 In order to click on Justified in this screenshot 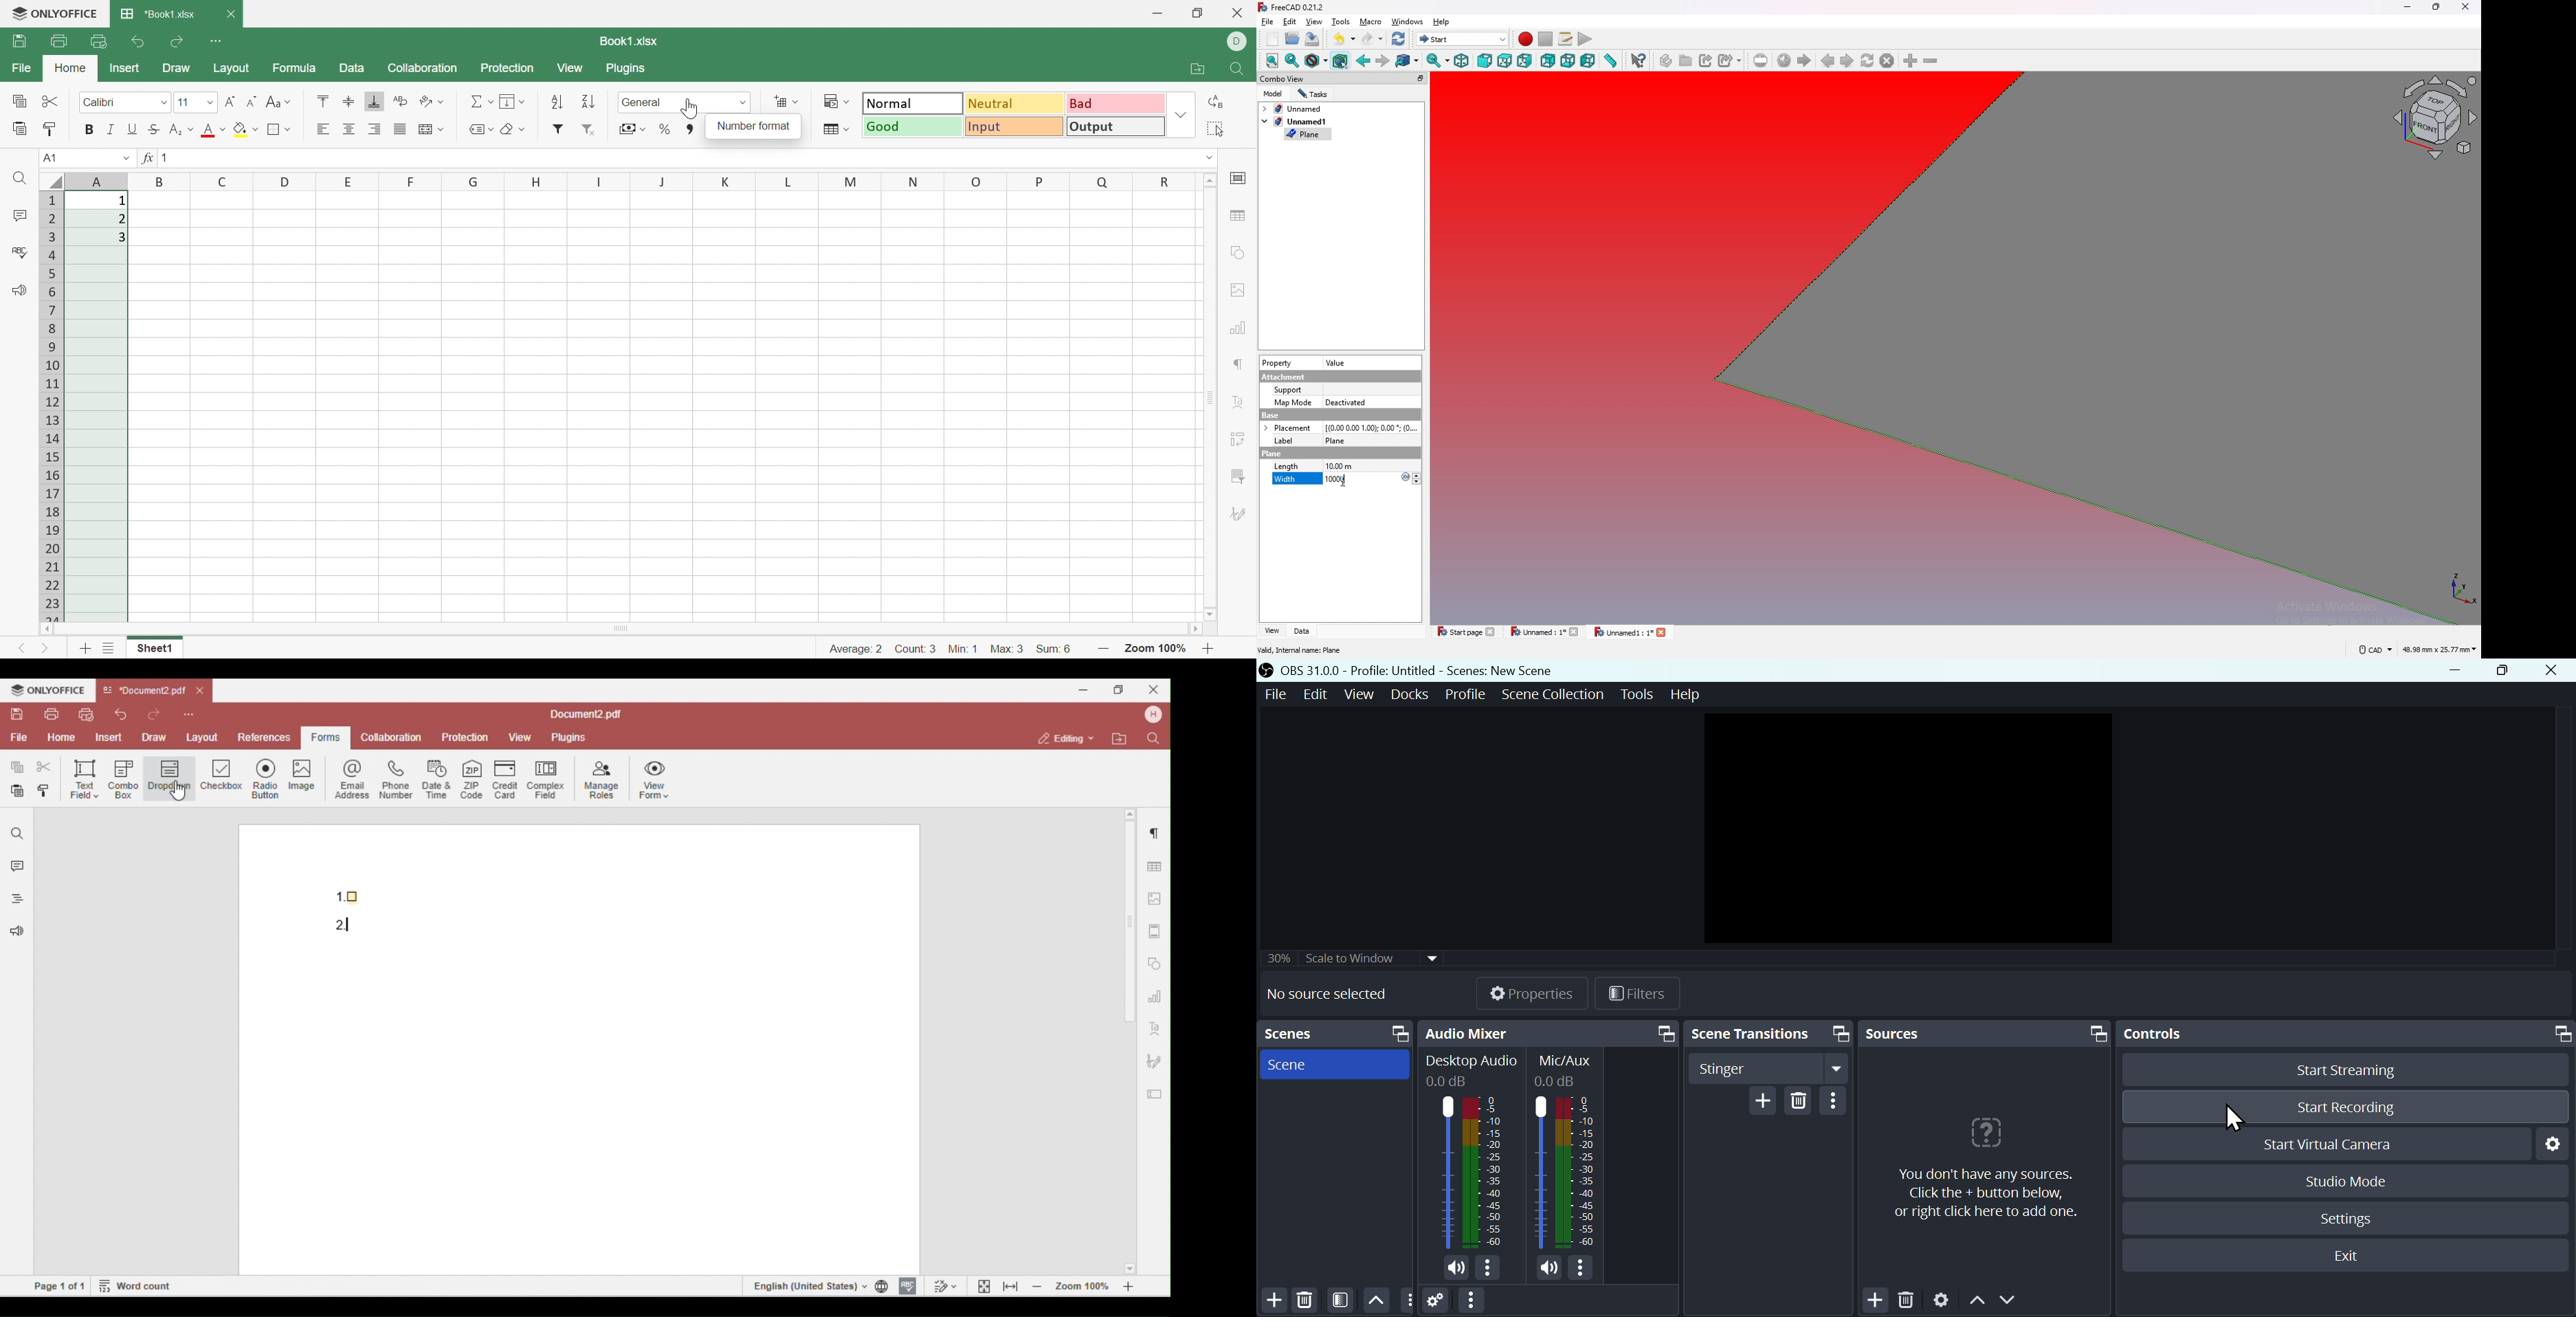, I will do `click(401, 128)`.